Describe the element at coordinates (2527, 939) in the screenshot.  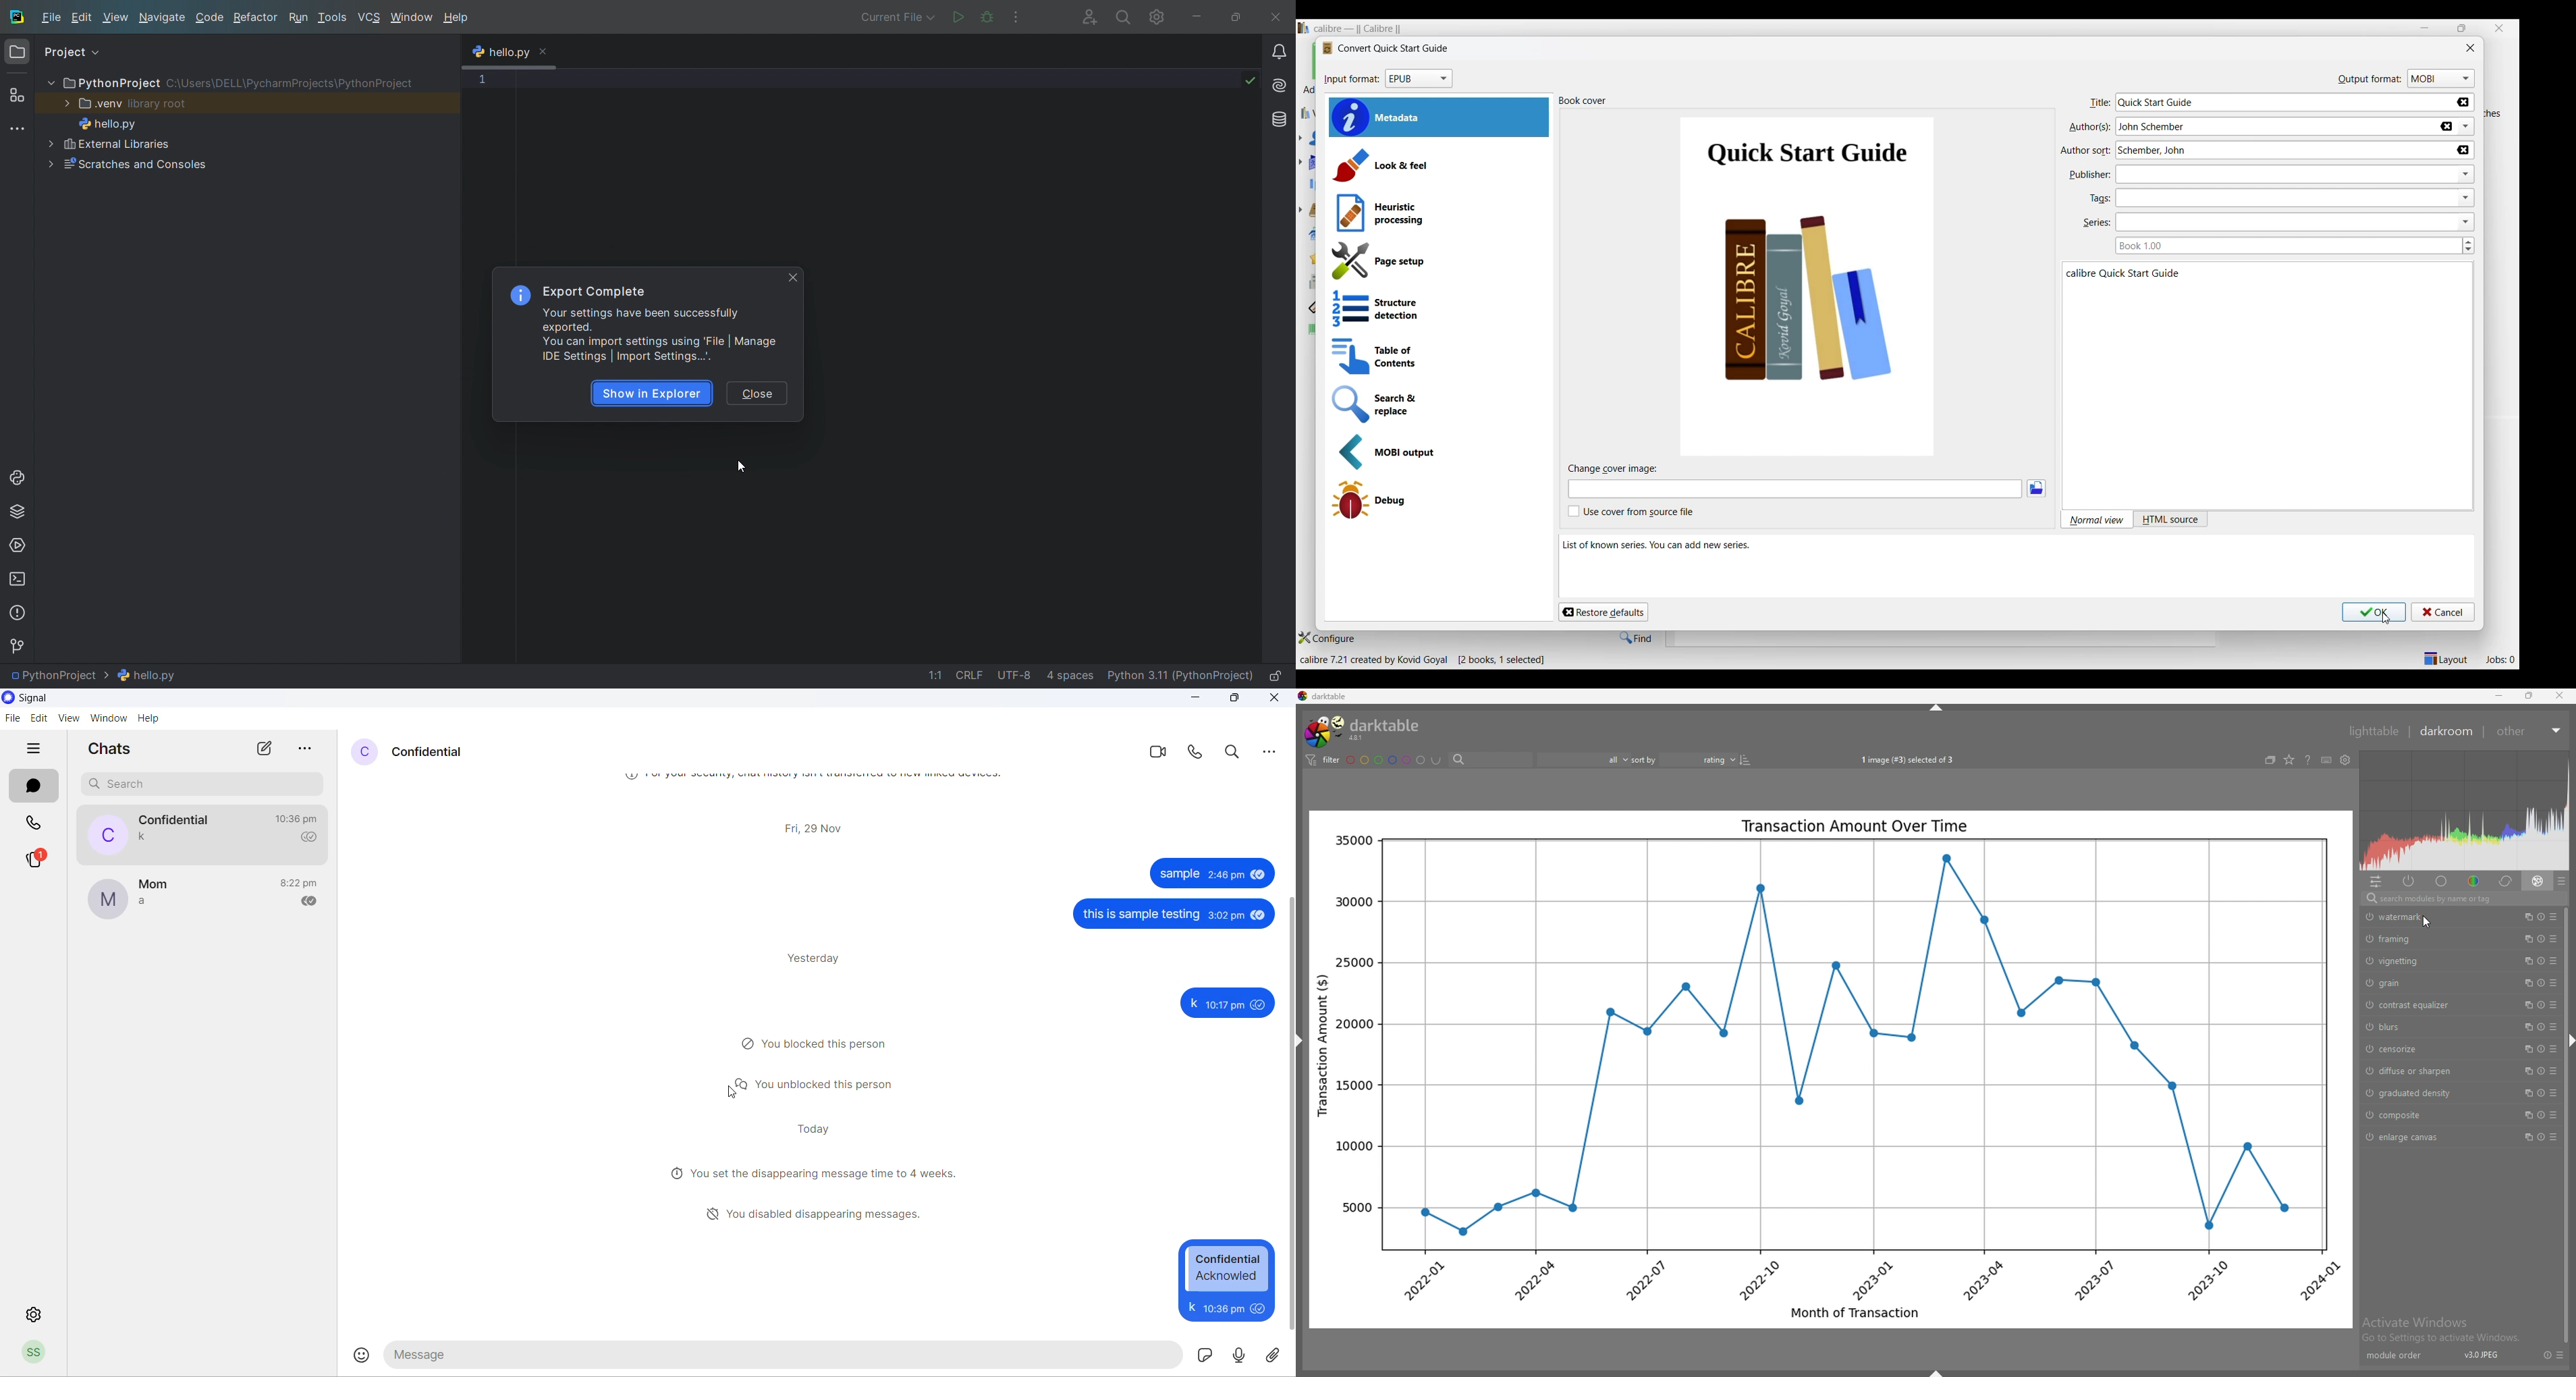
I see `multiple instances action` at that location.